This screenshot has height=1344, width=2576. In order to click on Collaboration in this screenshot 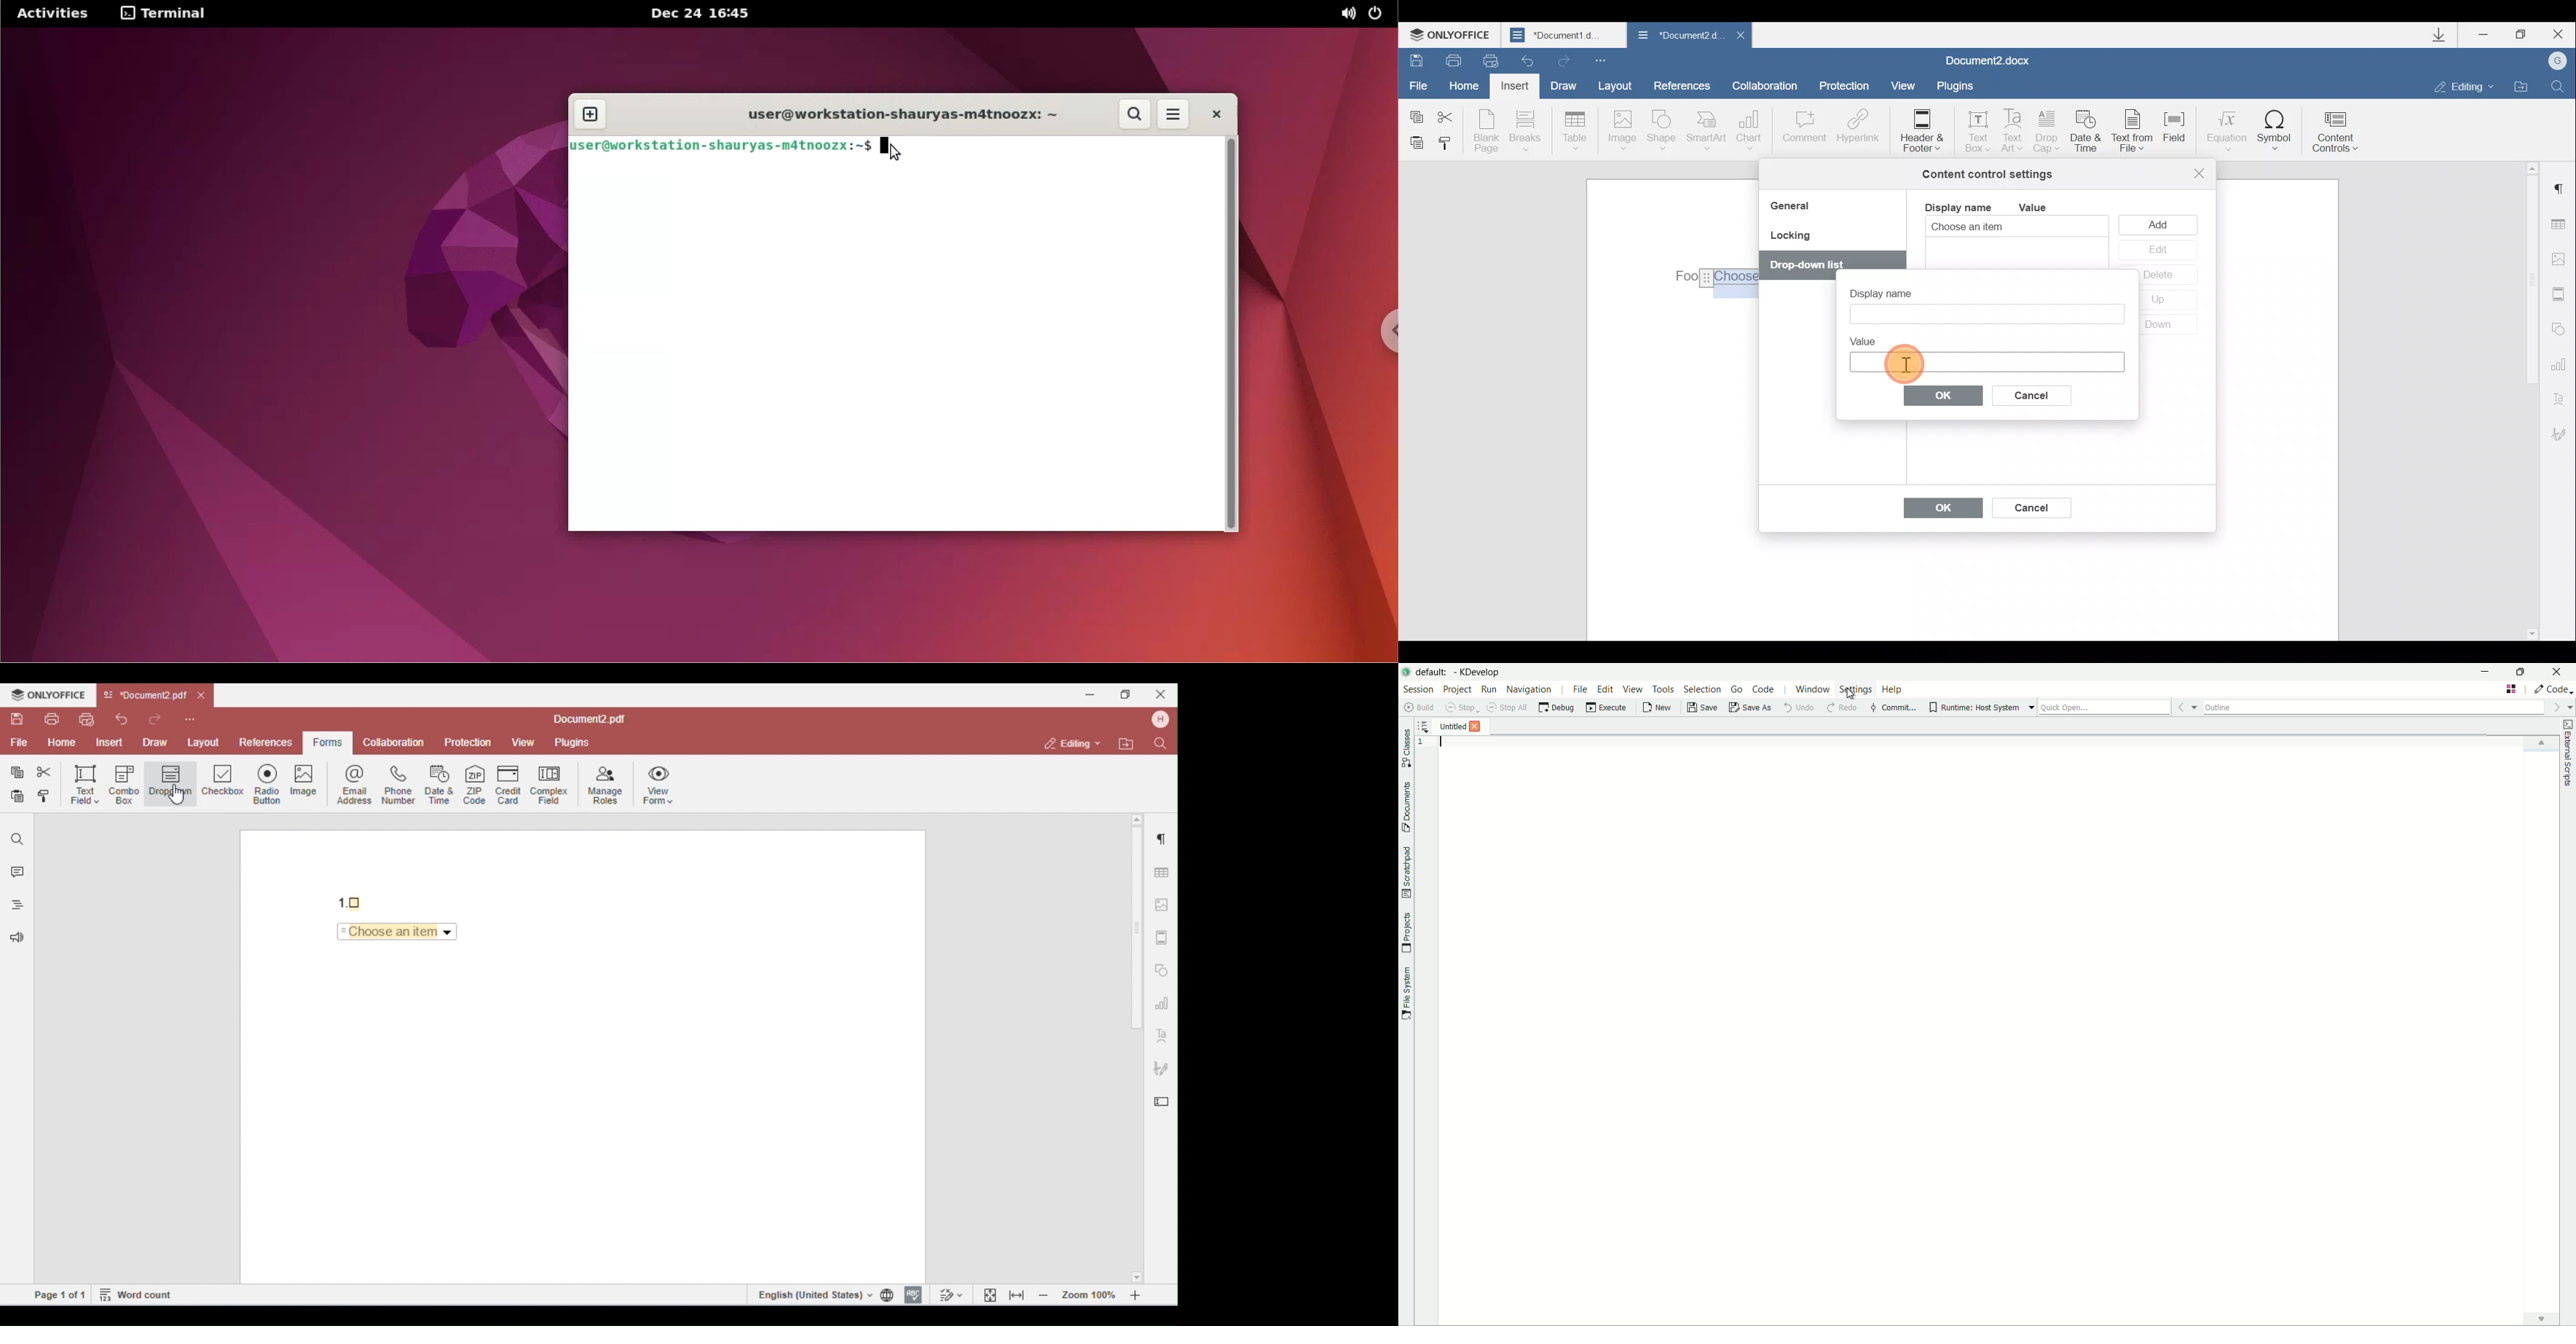, I will do `click(1770, 85)`.